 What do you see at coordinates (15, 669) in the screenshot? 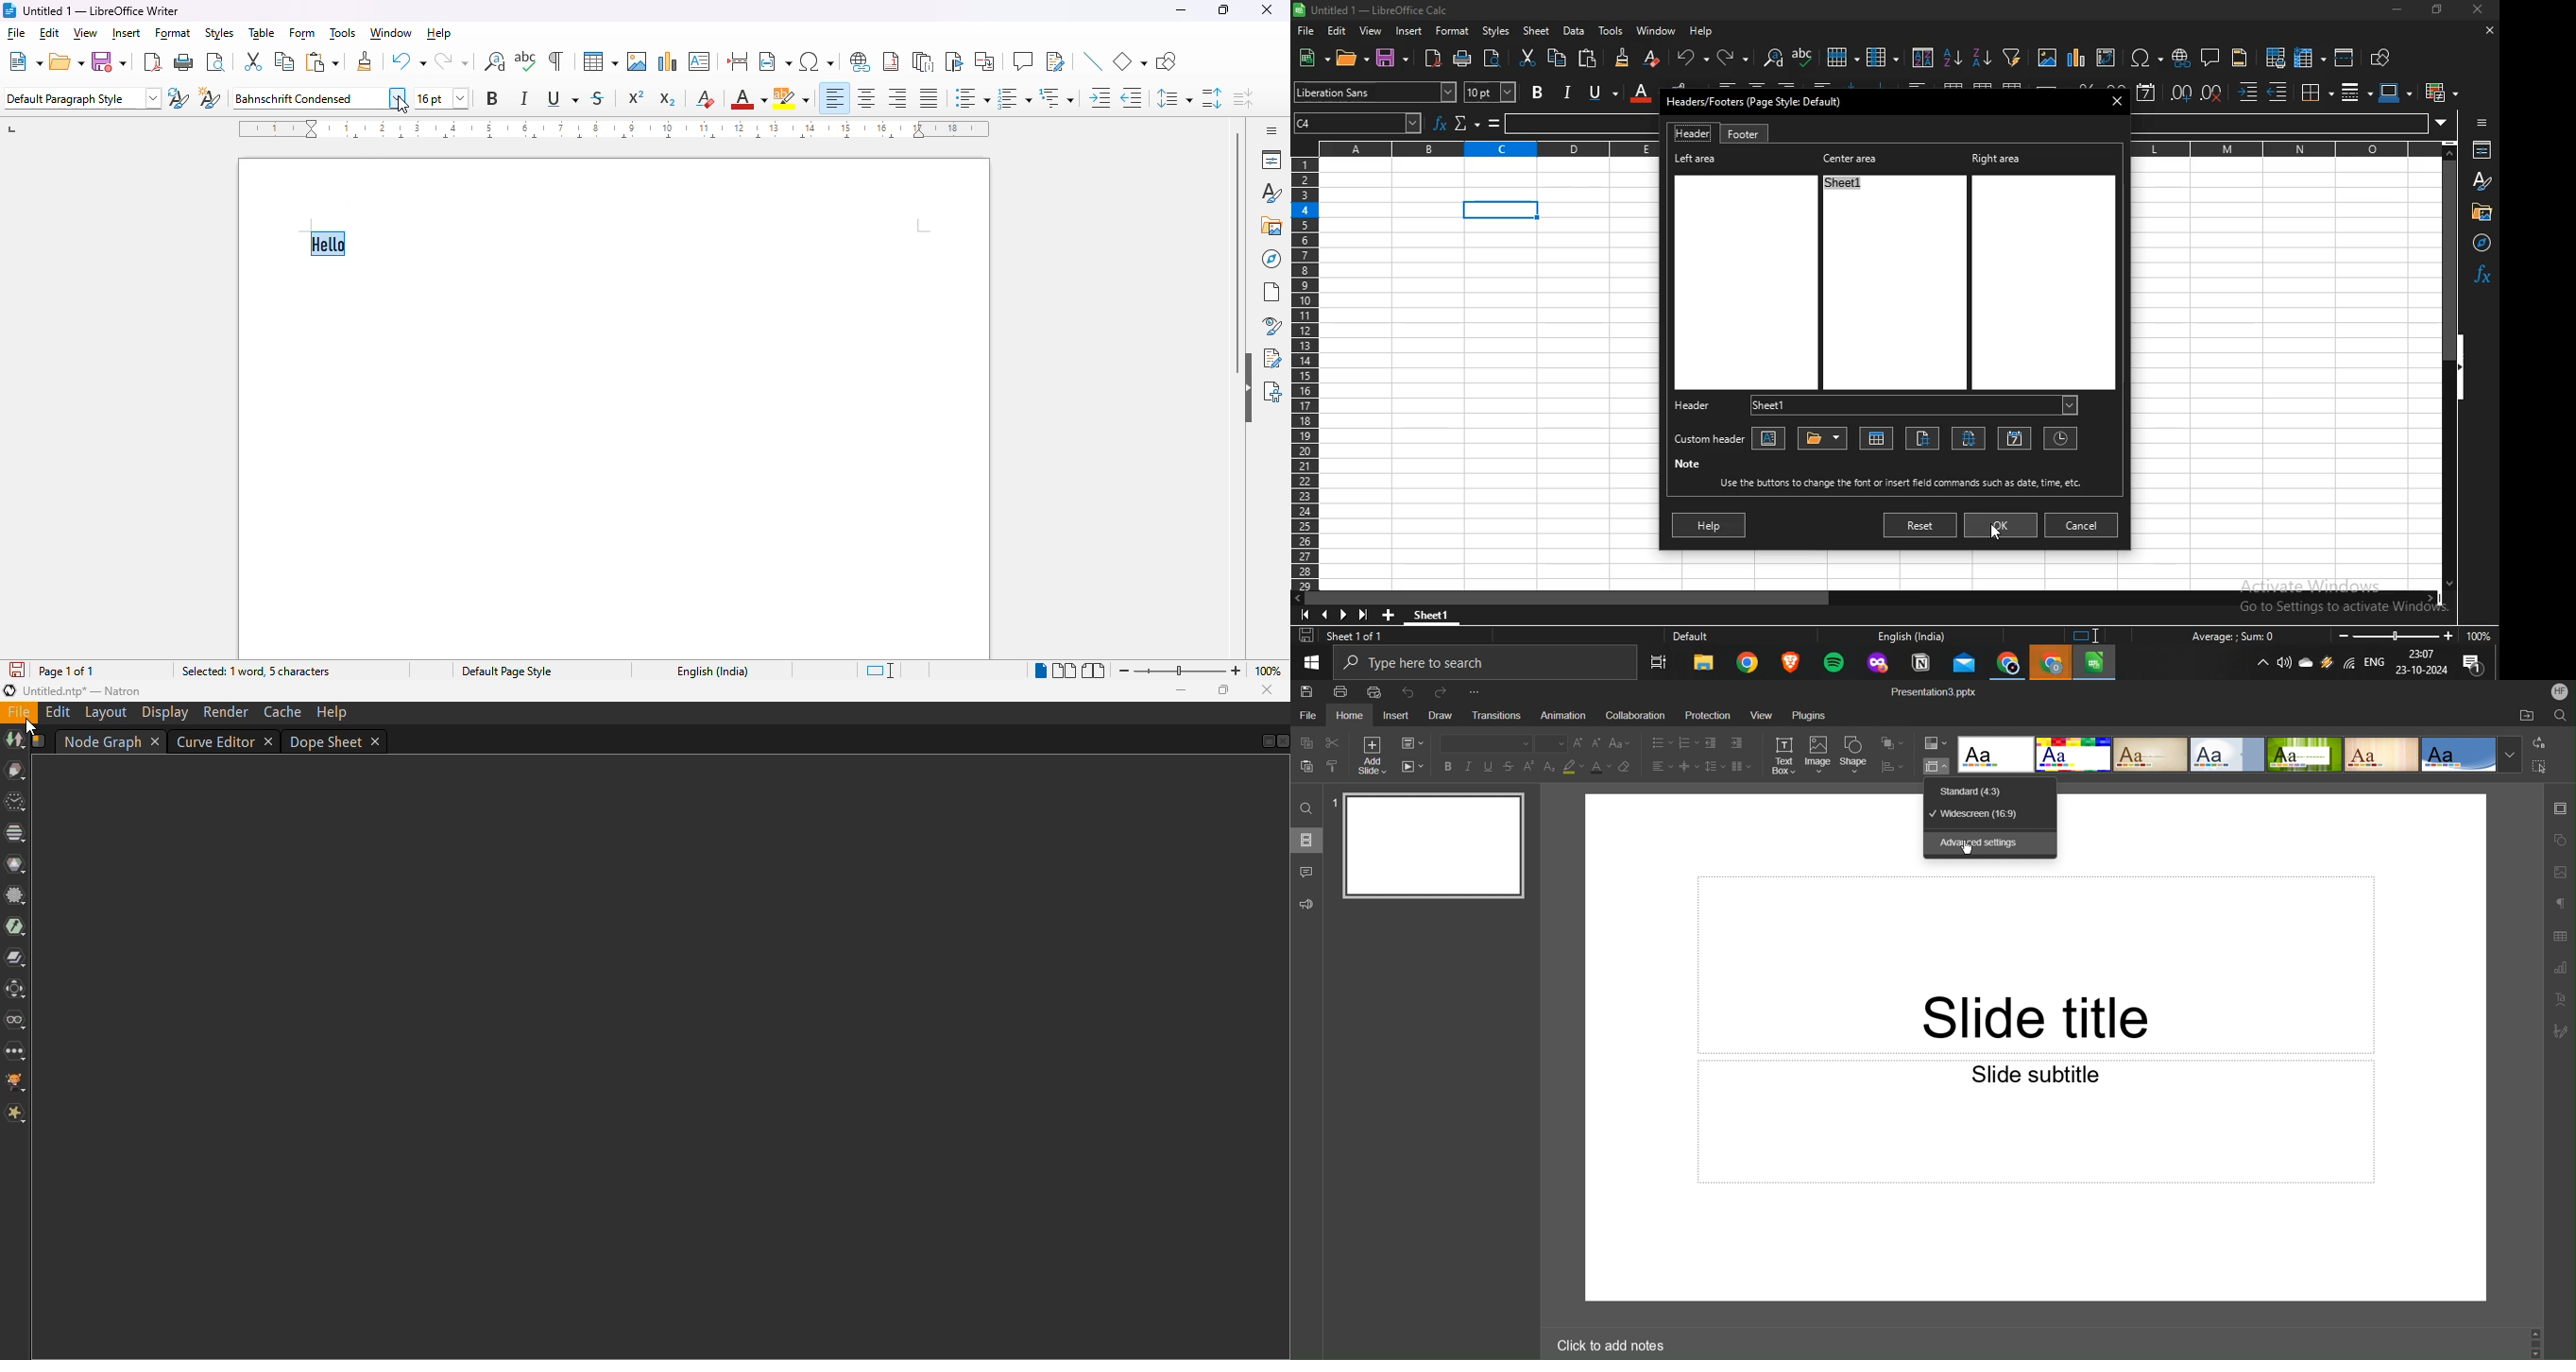
I see `save` at bounding box center [15, 669].